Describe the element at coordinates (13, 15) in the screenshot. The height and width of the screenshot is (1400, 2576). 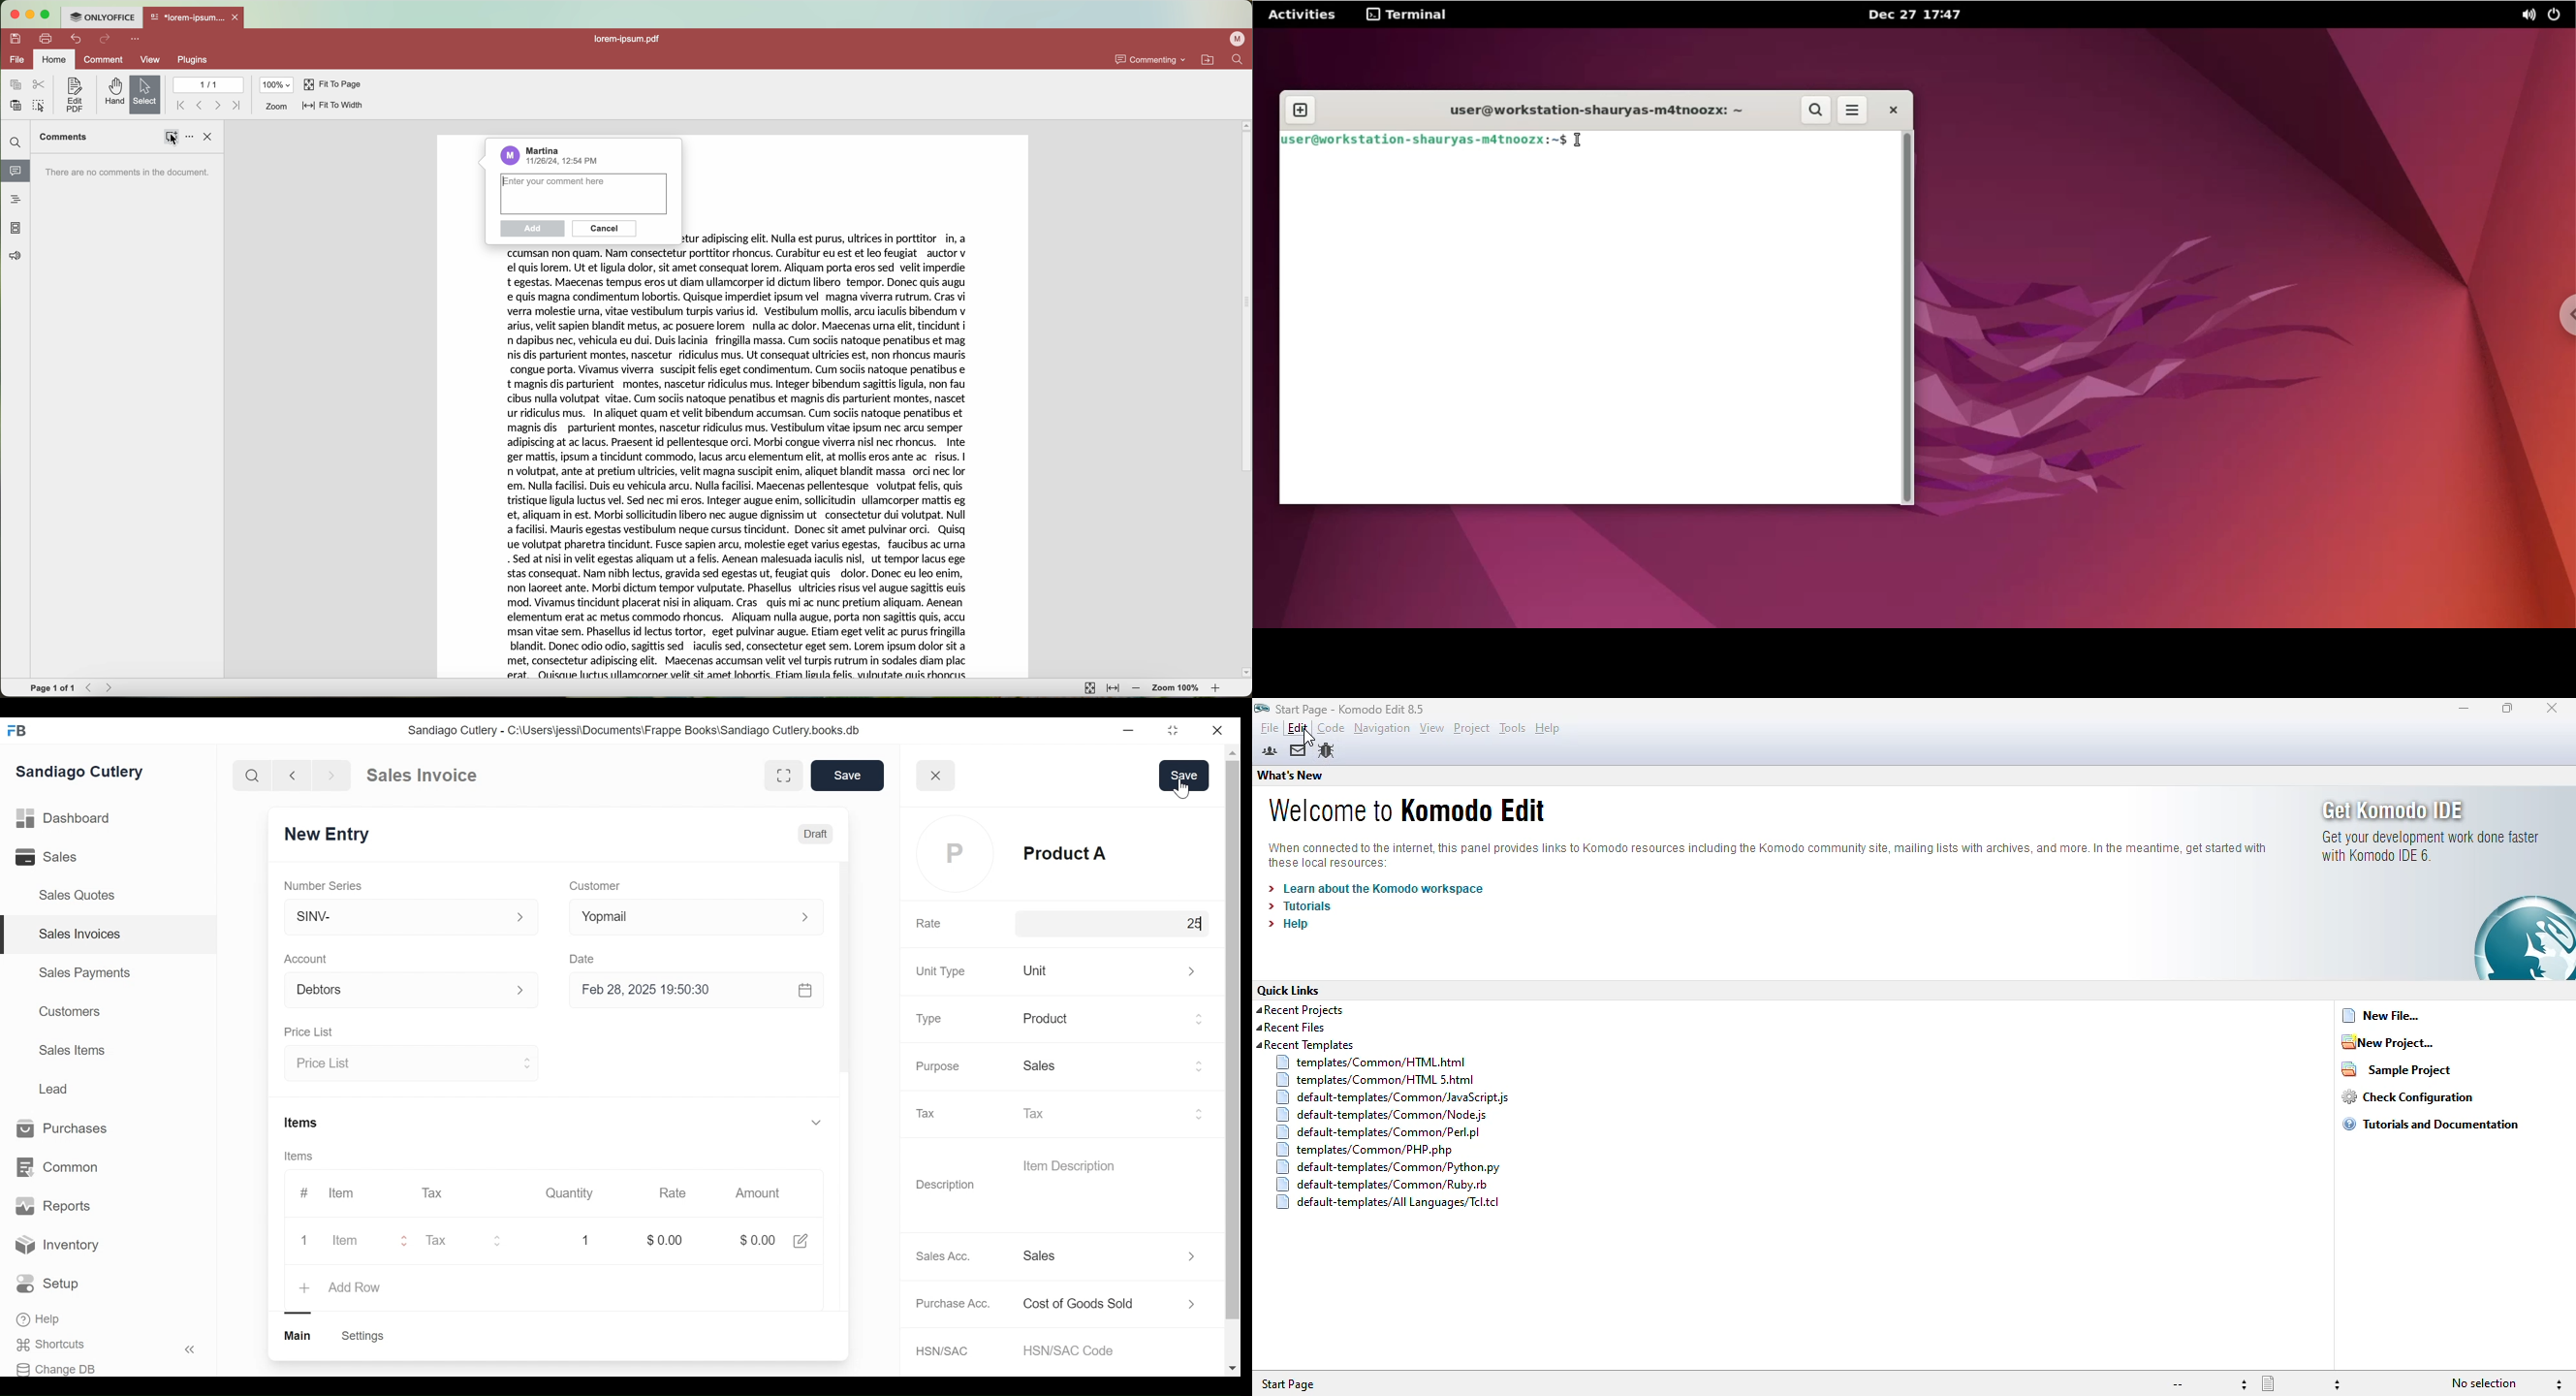
I see `close program` at that location.